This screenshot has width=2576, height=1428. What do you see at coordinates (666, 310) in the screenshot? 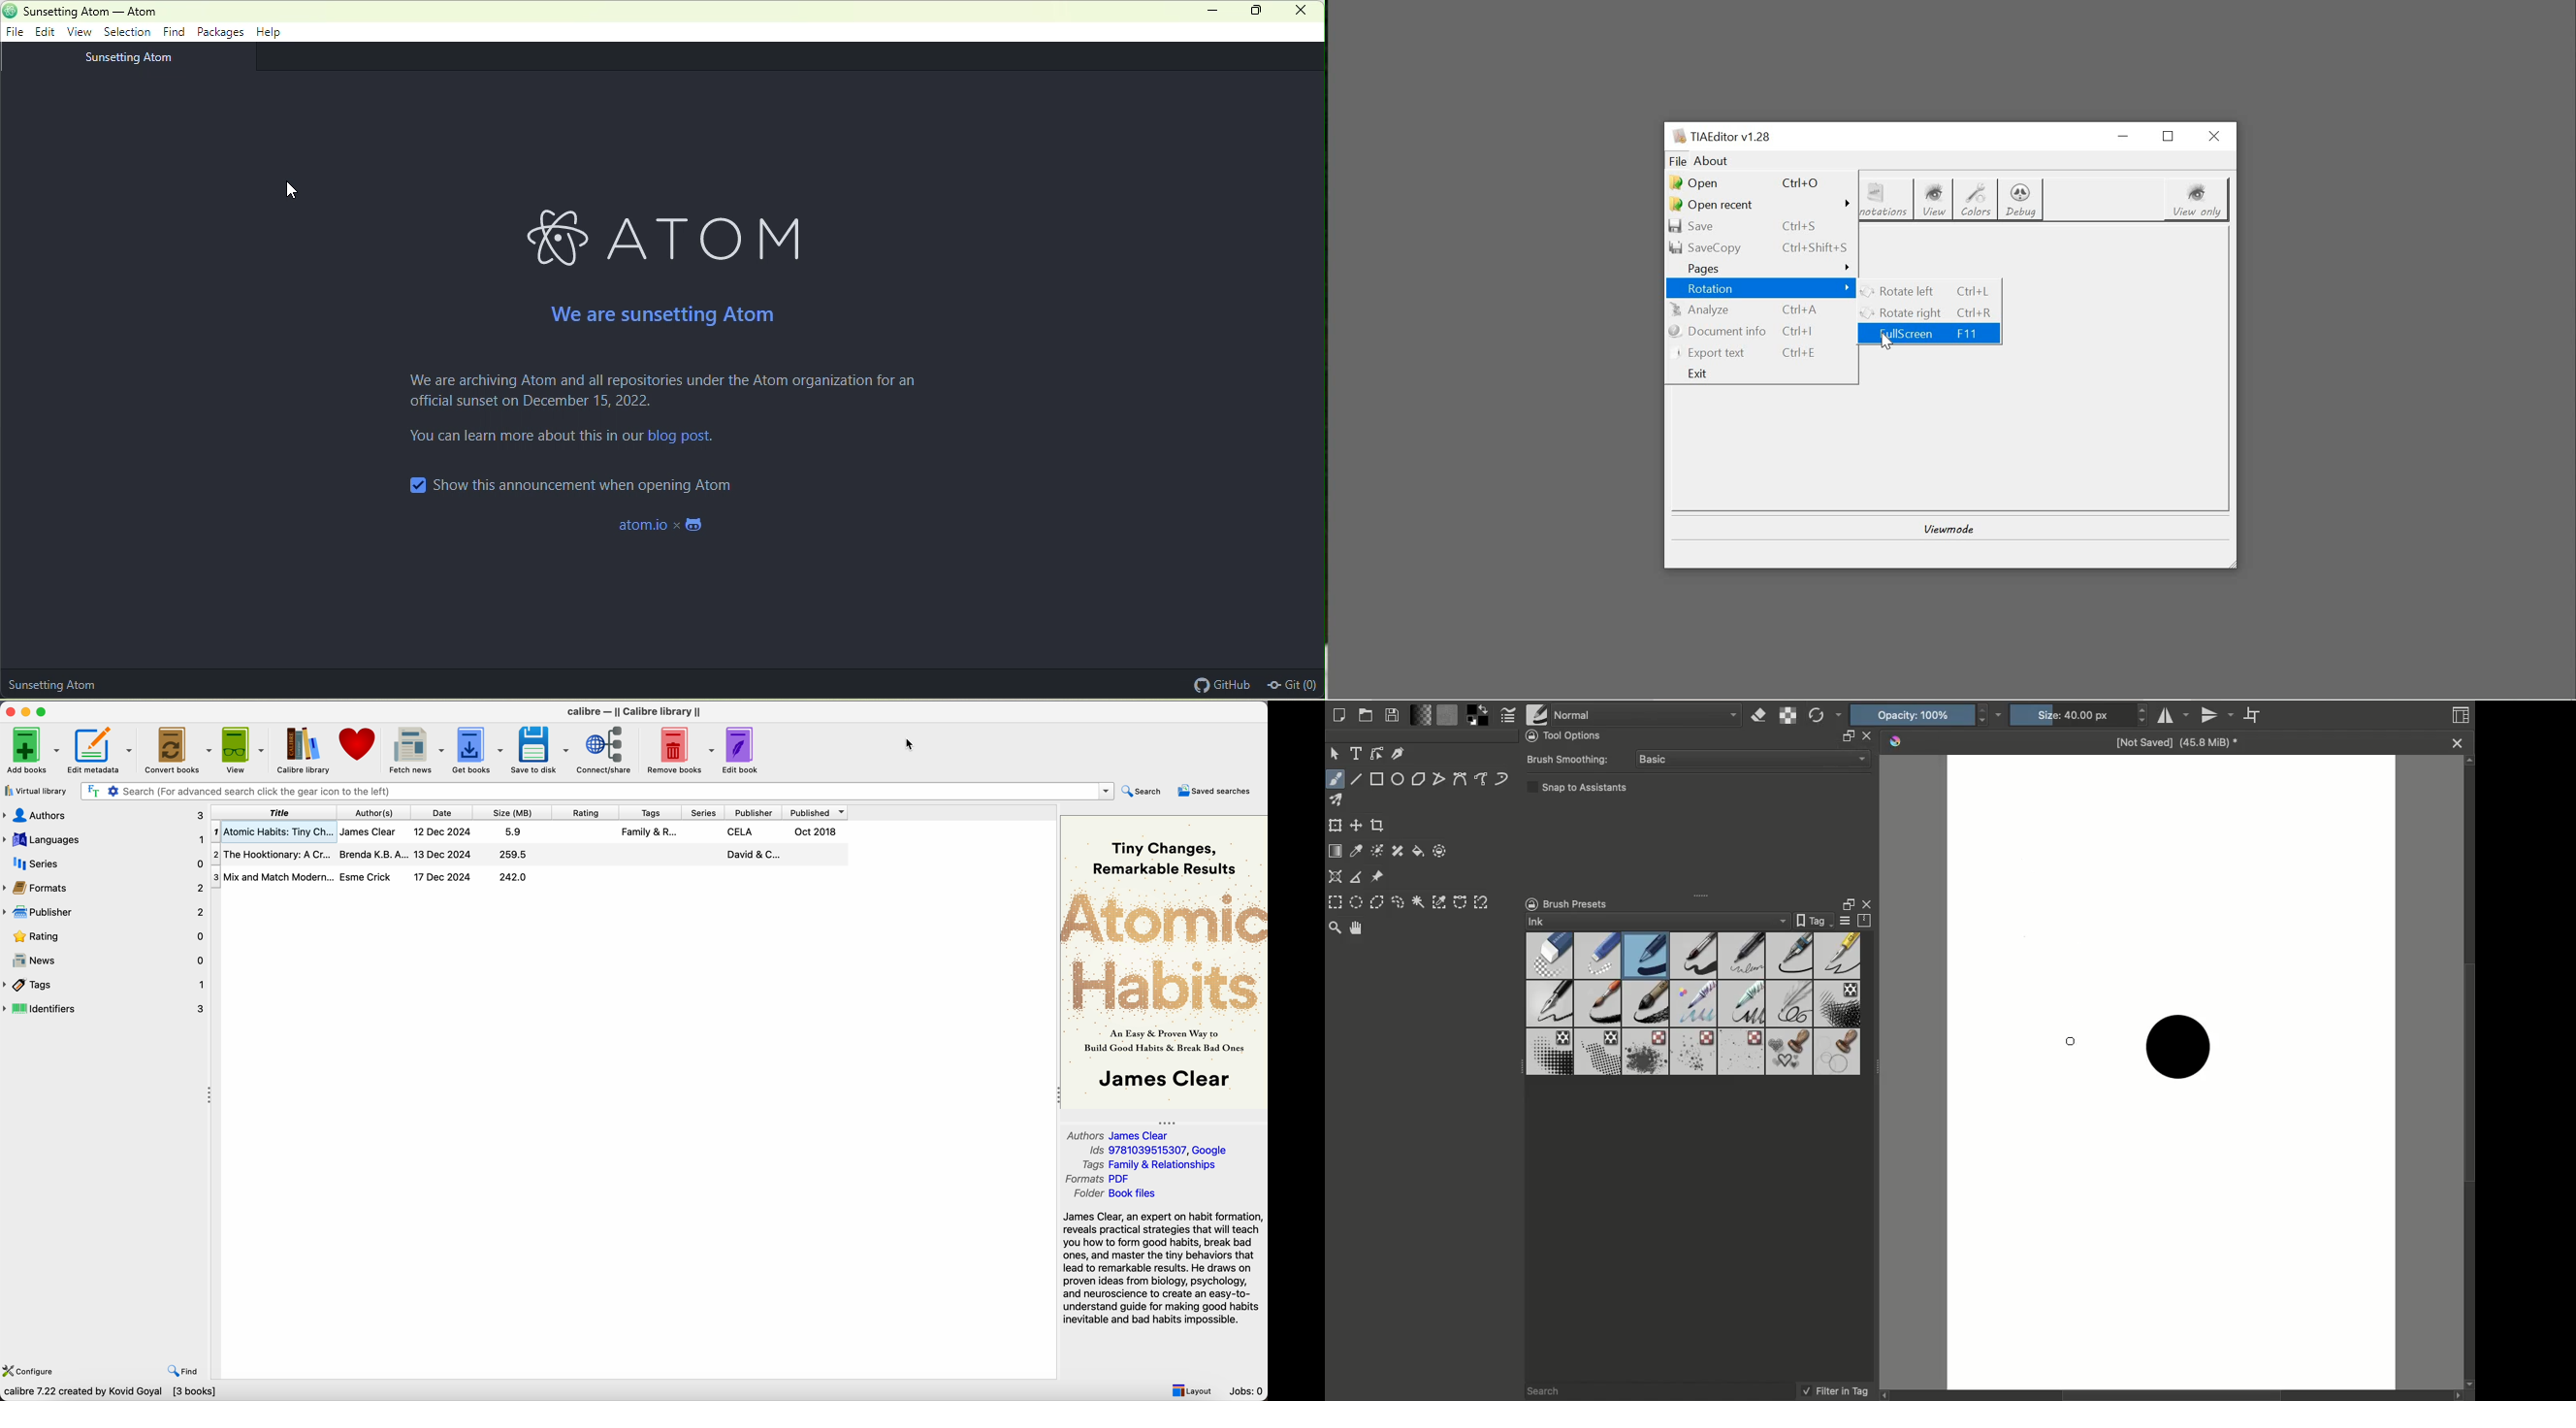
I see `we are sunsetting atom` at bounding box center [666, 310].